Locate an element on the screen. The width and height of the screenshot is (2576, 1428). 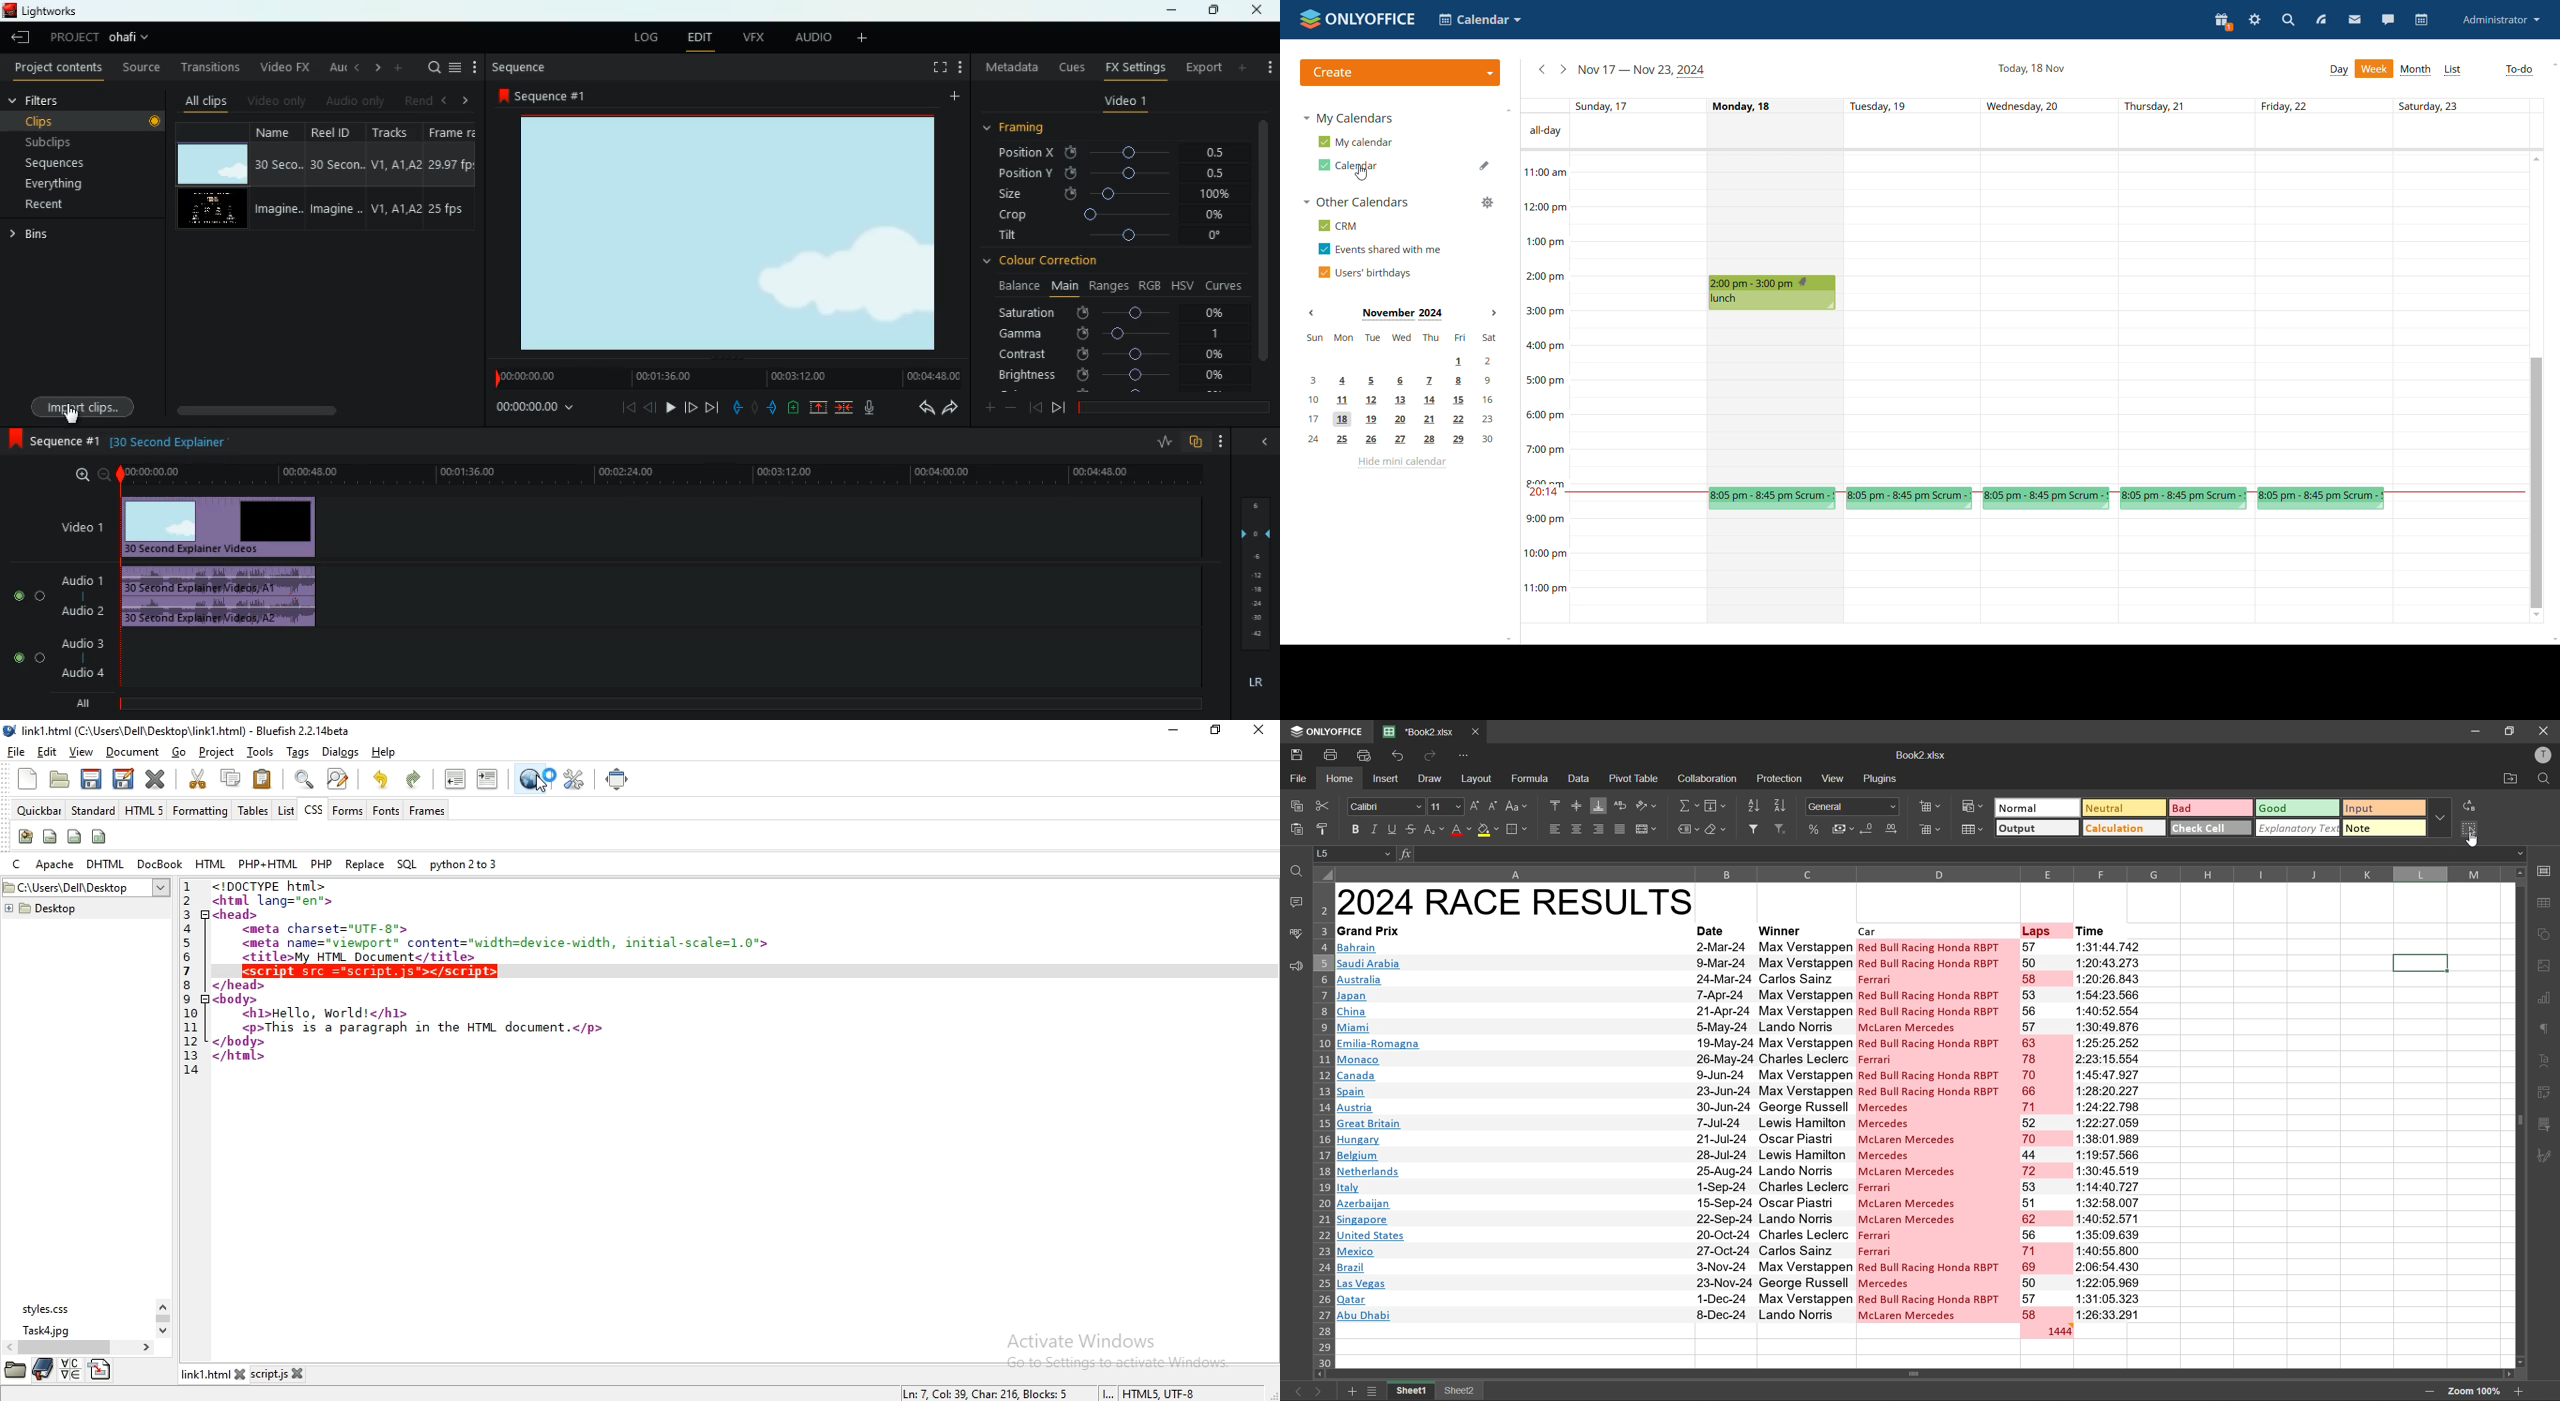
fill color is located at coordinates (1487, 829).